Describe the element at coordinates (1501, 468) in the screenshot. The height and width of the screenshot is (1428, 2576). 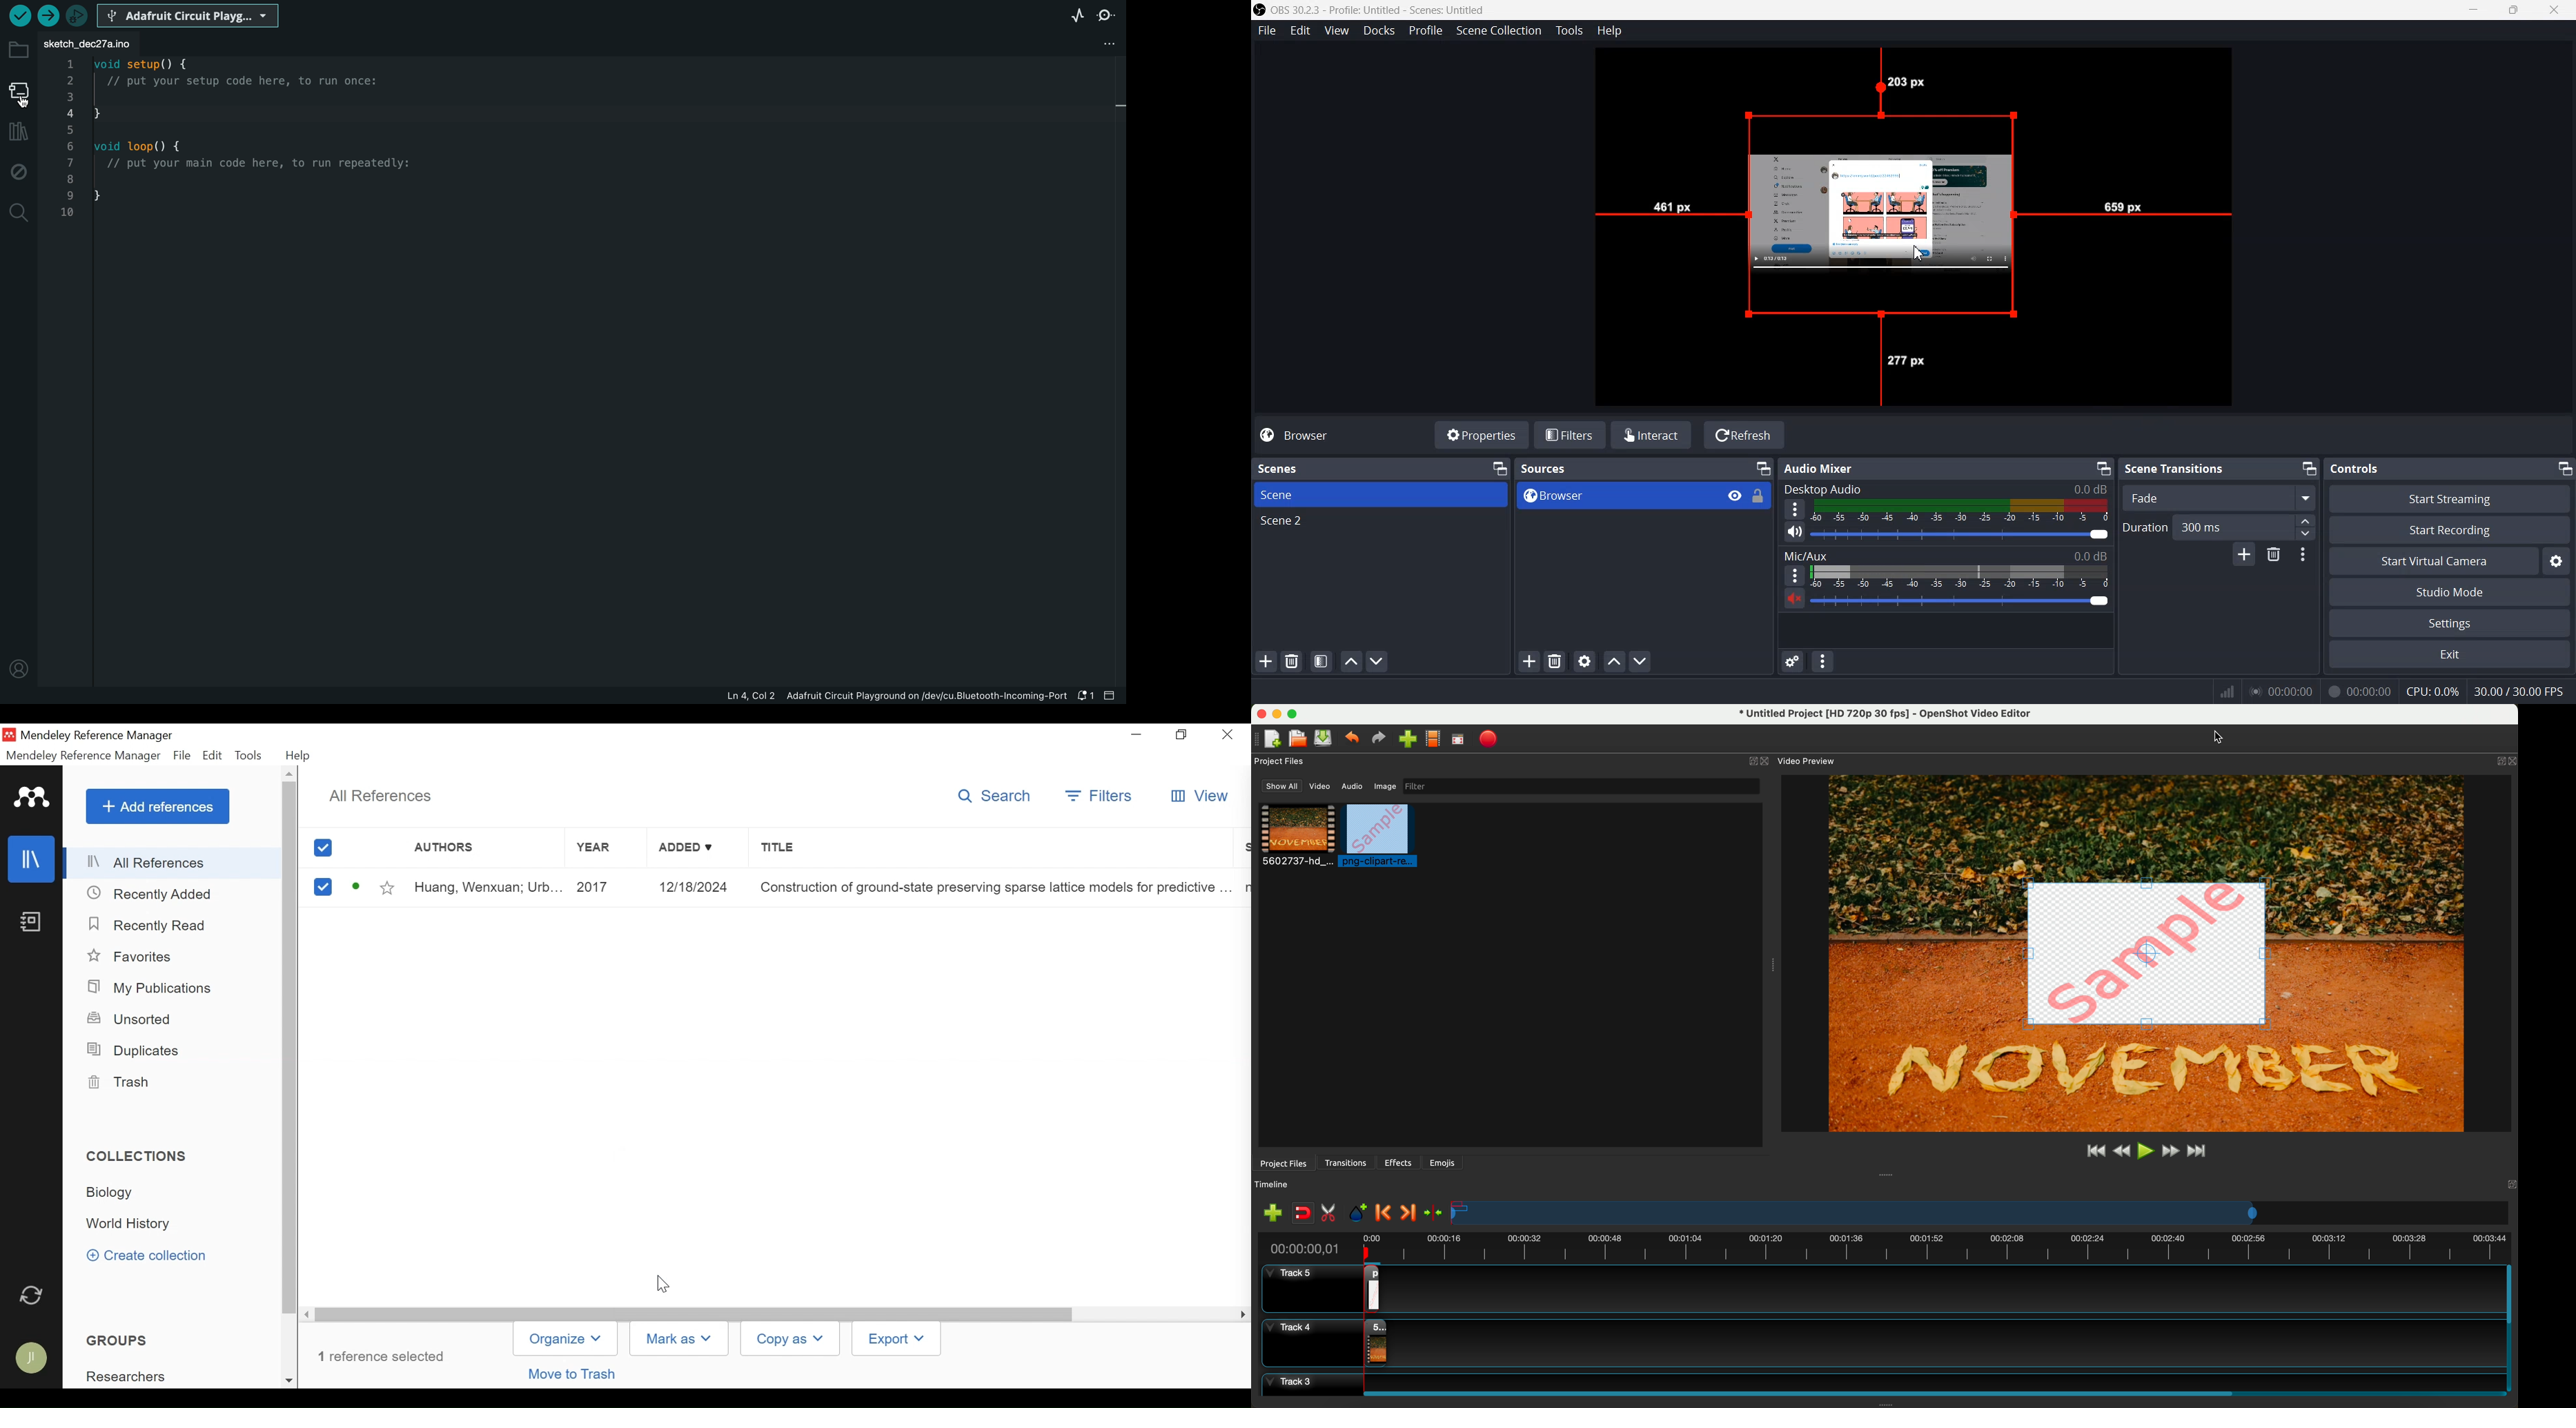
I see `Minimize` at that location.